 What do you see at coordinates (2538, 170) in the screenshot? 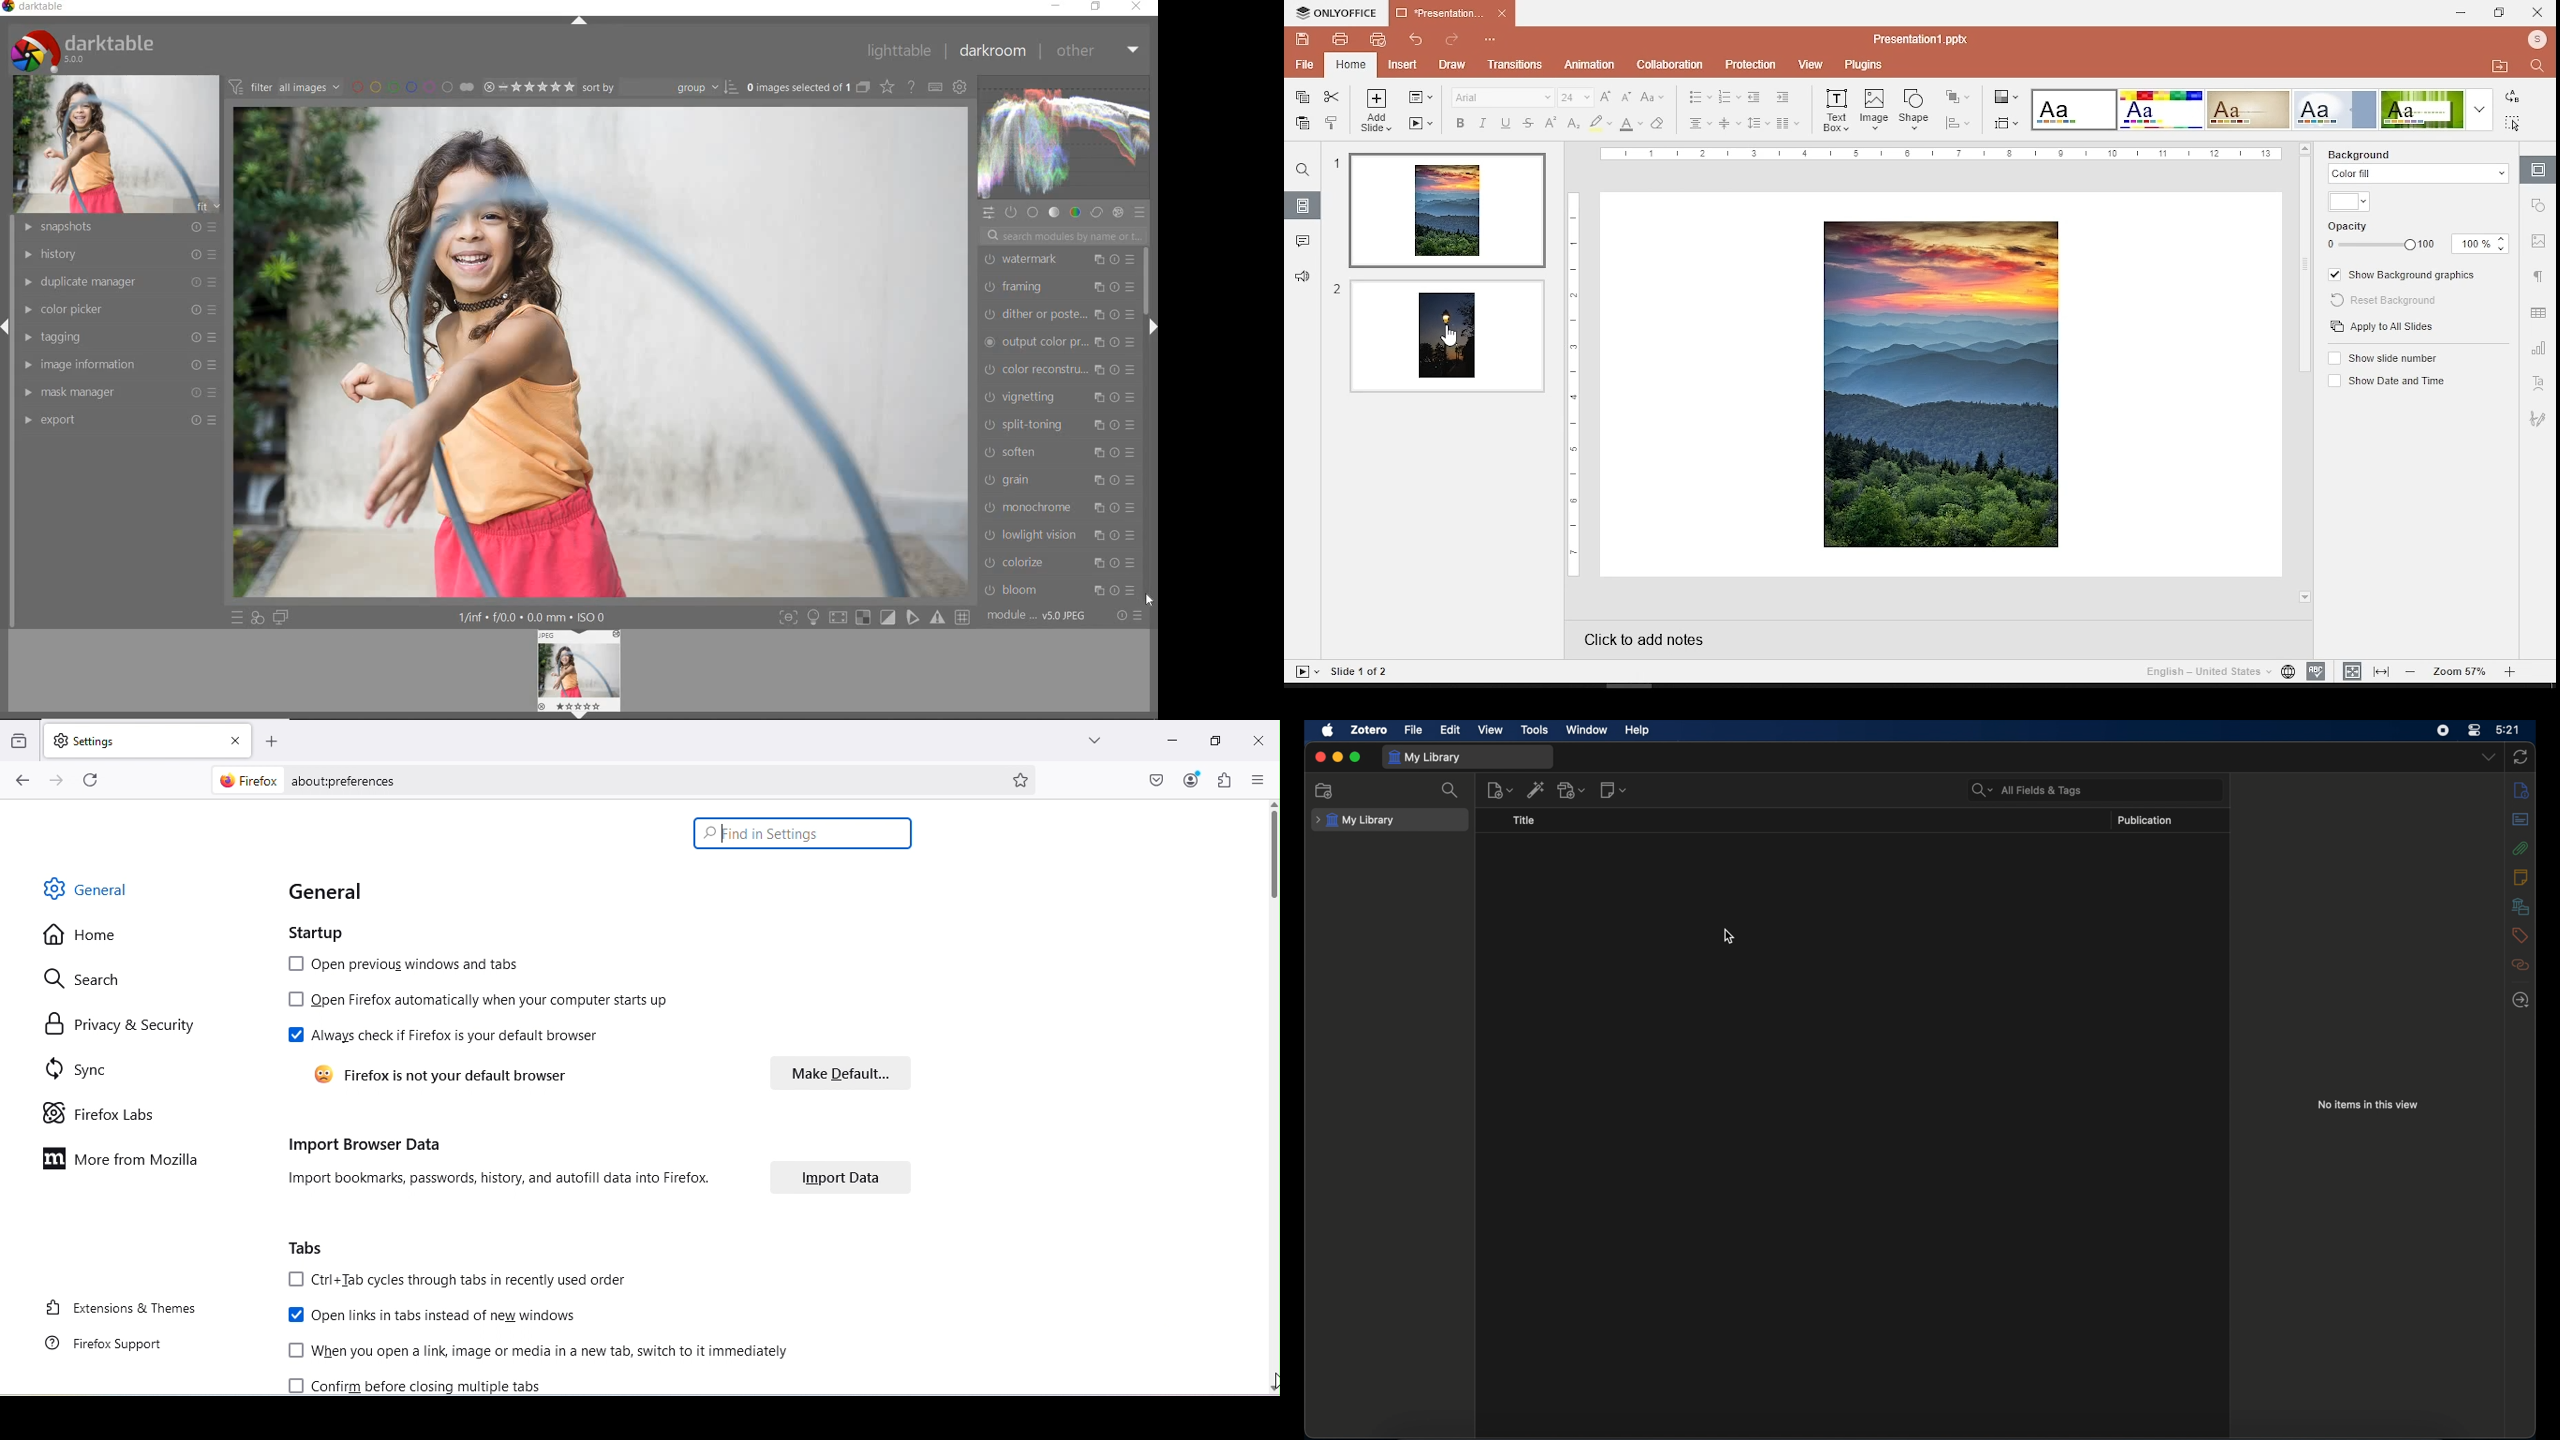
I see `slide settings` at bounding box center [2538, 170].